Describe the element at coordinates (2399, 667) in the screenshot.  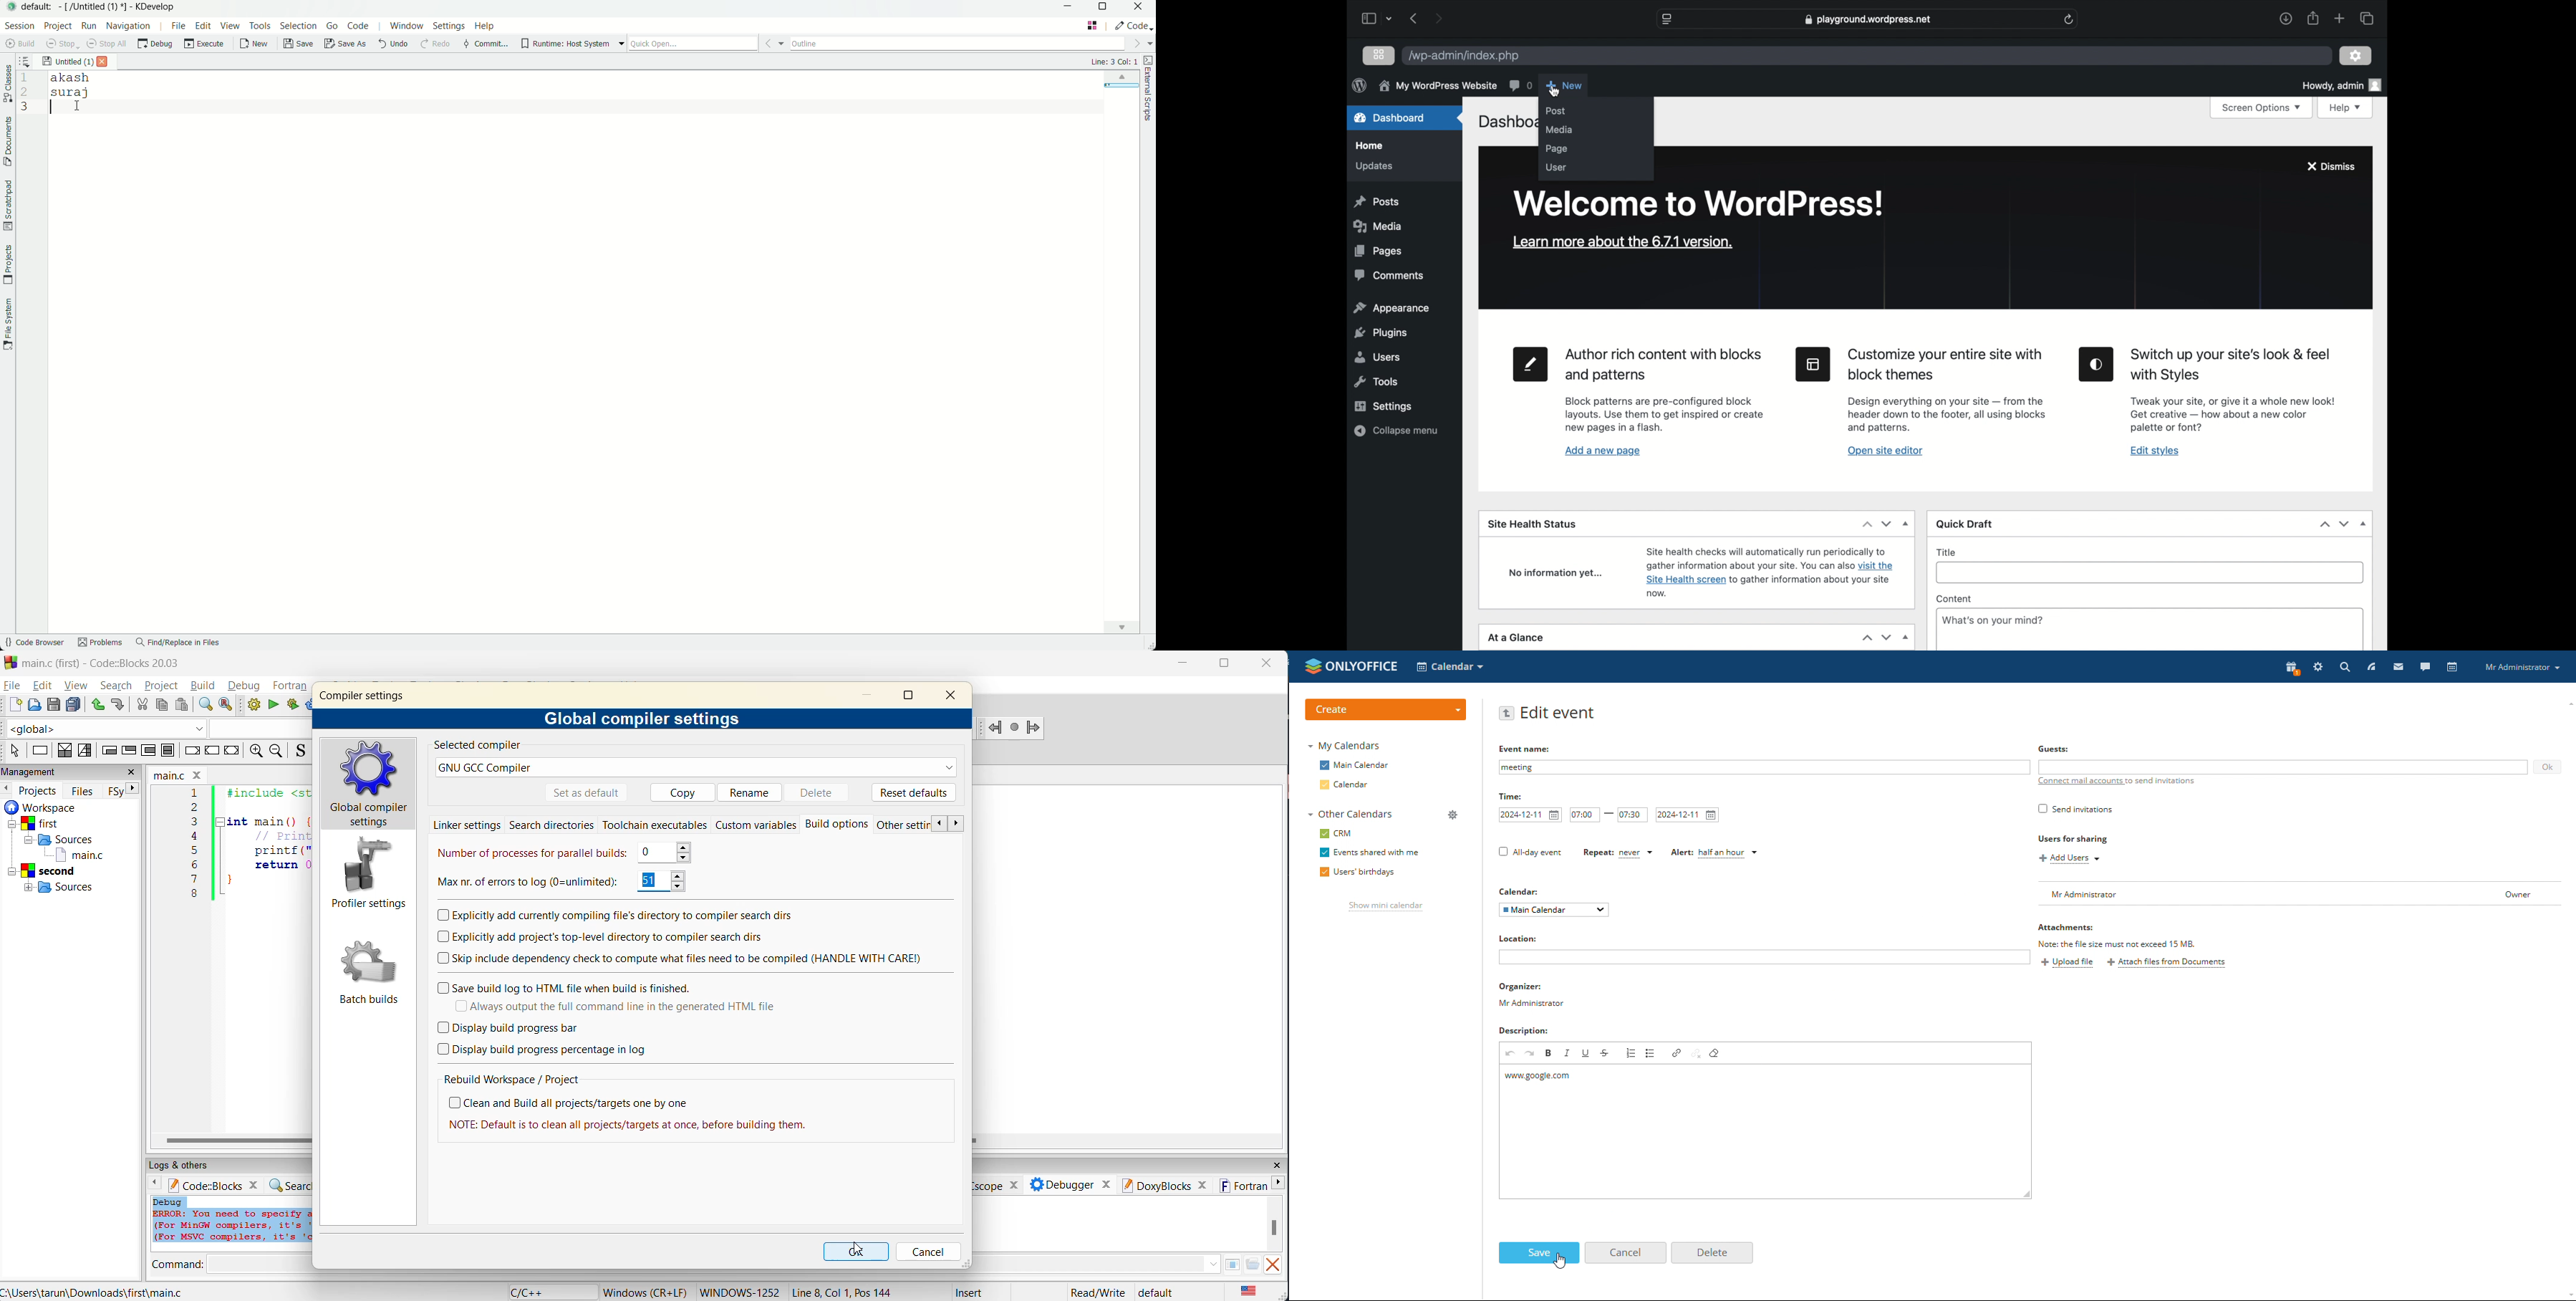
I see `mail` at that location.